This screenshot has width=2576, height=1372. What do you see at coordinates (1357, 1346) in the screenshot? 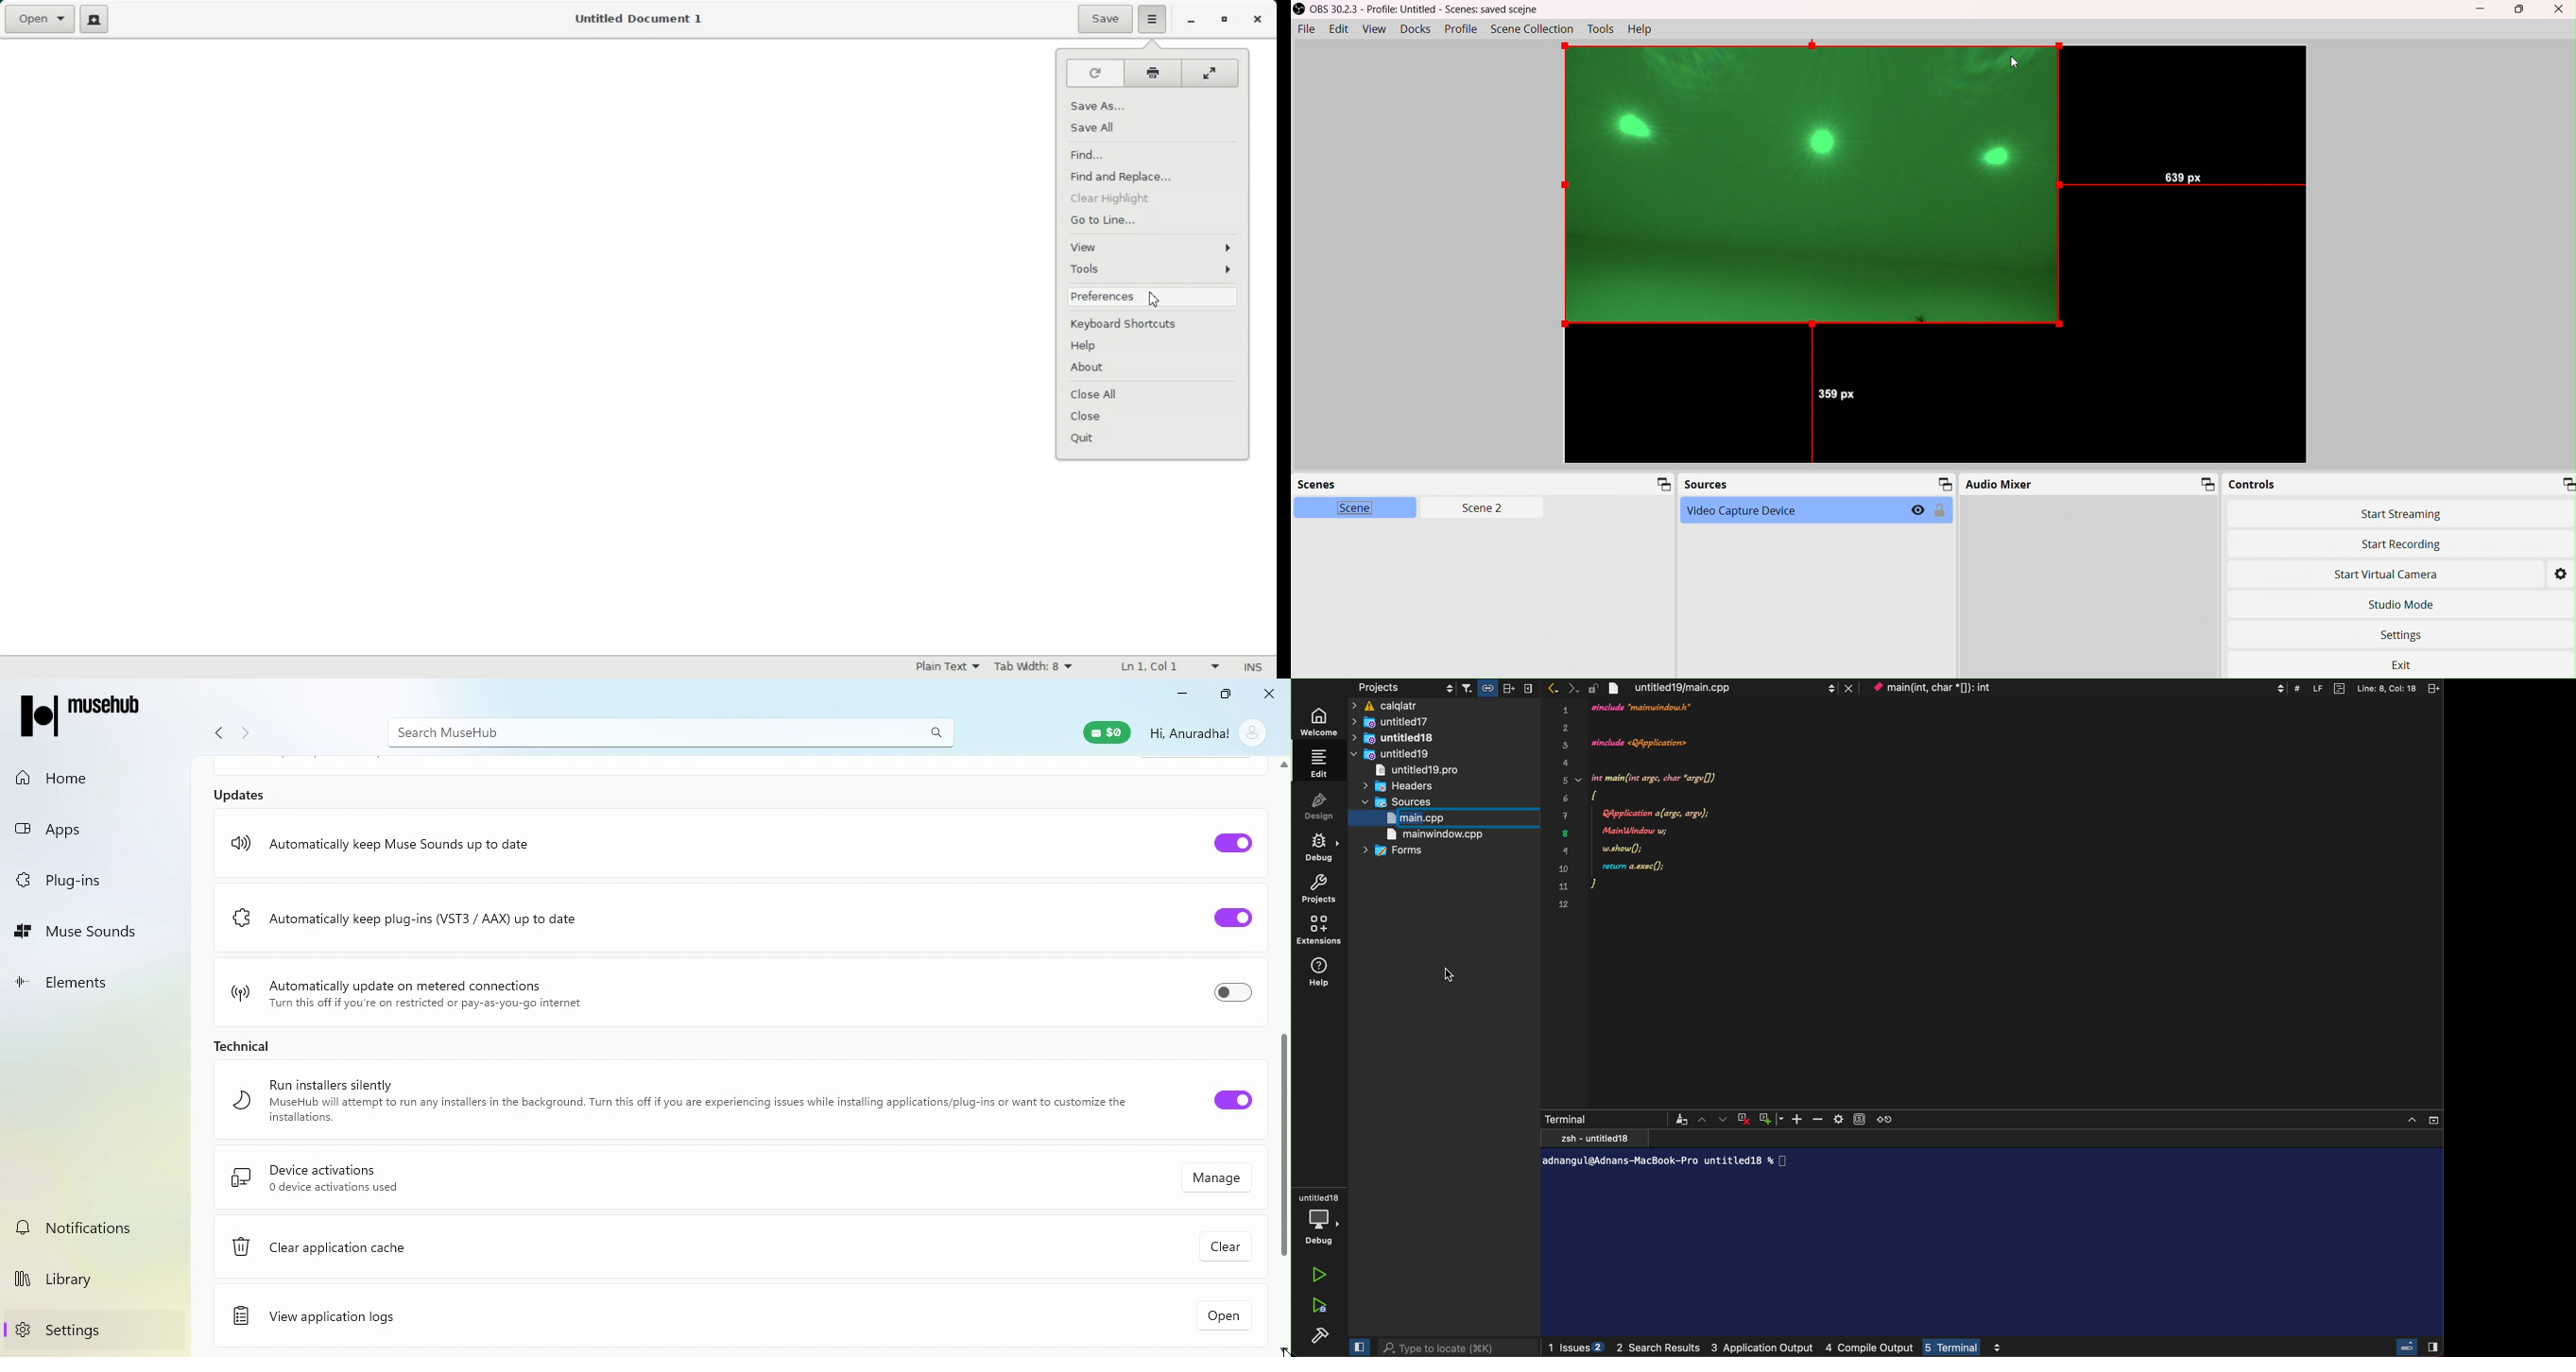
I see `cLose SlideBar` at bounding box center [1357, 1346].